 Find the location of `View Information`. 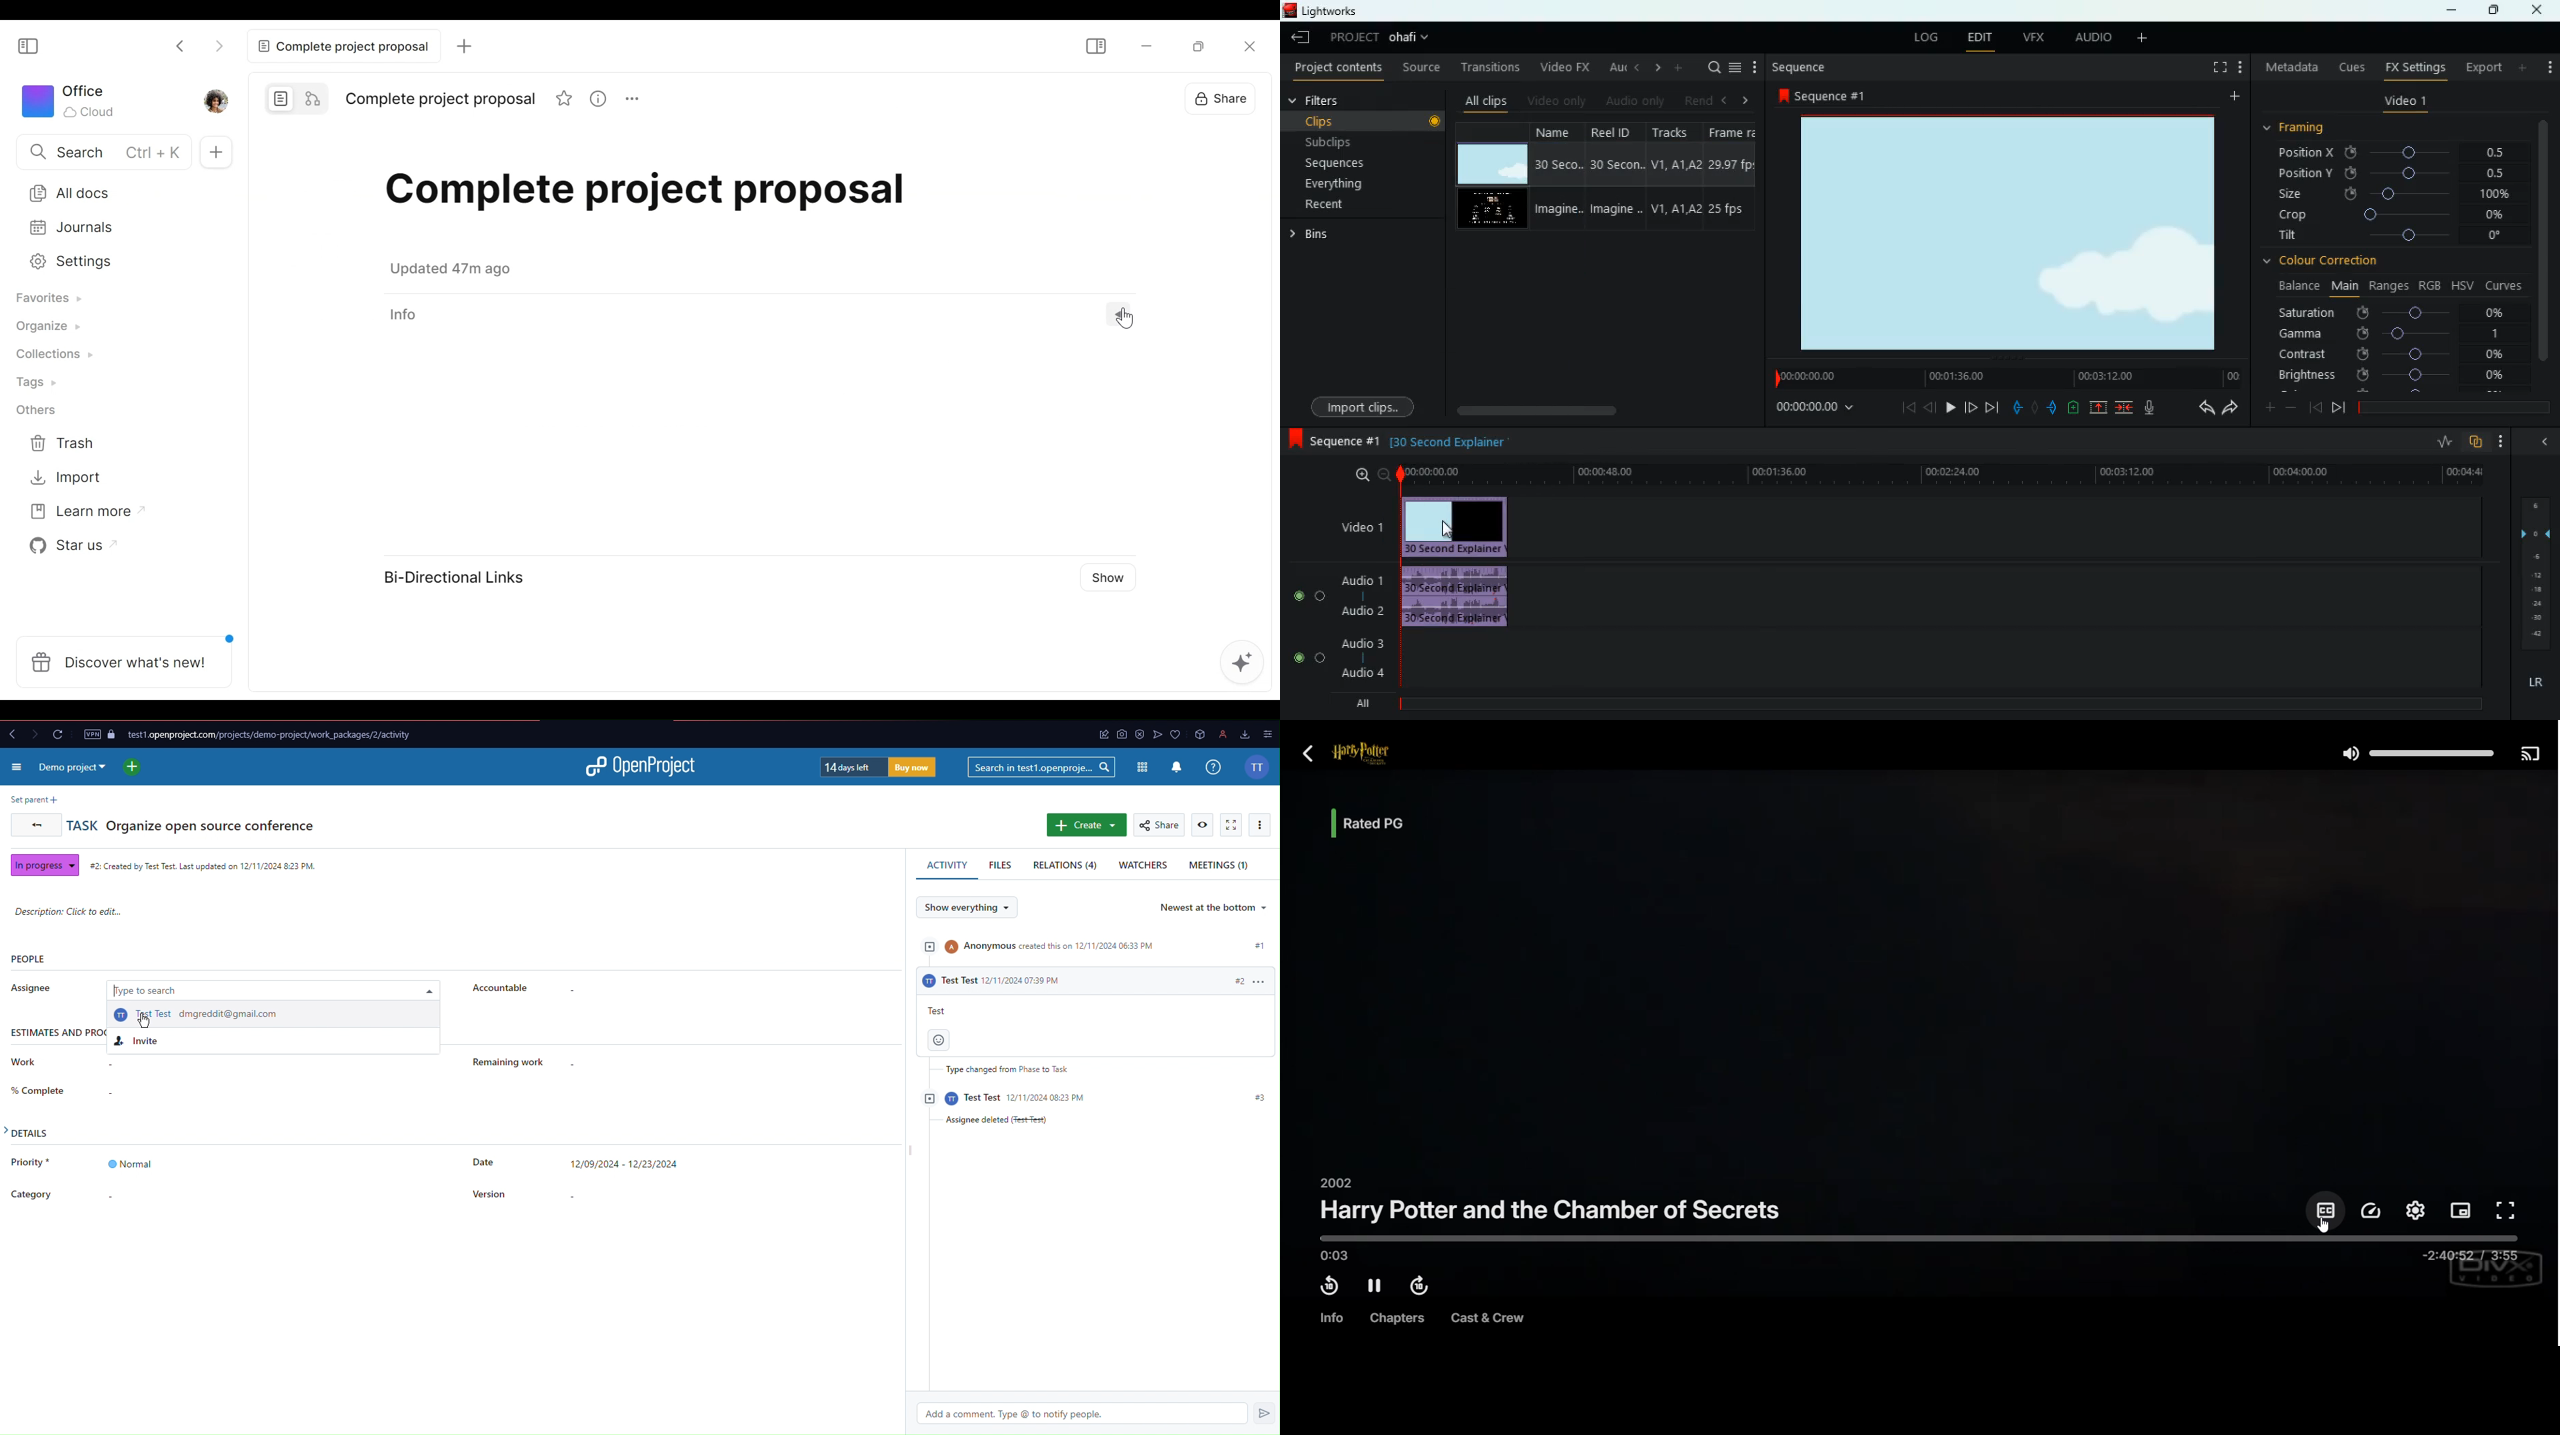

View Information is located at coordinates (597, 98).